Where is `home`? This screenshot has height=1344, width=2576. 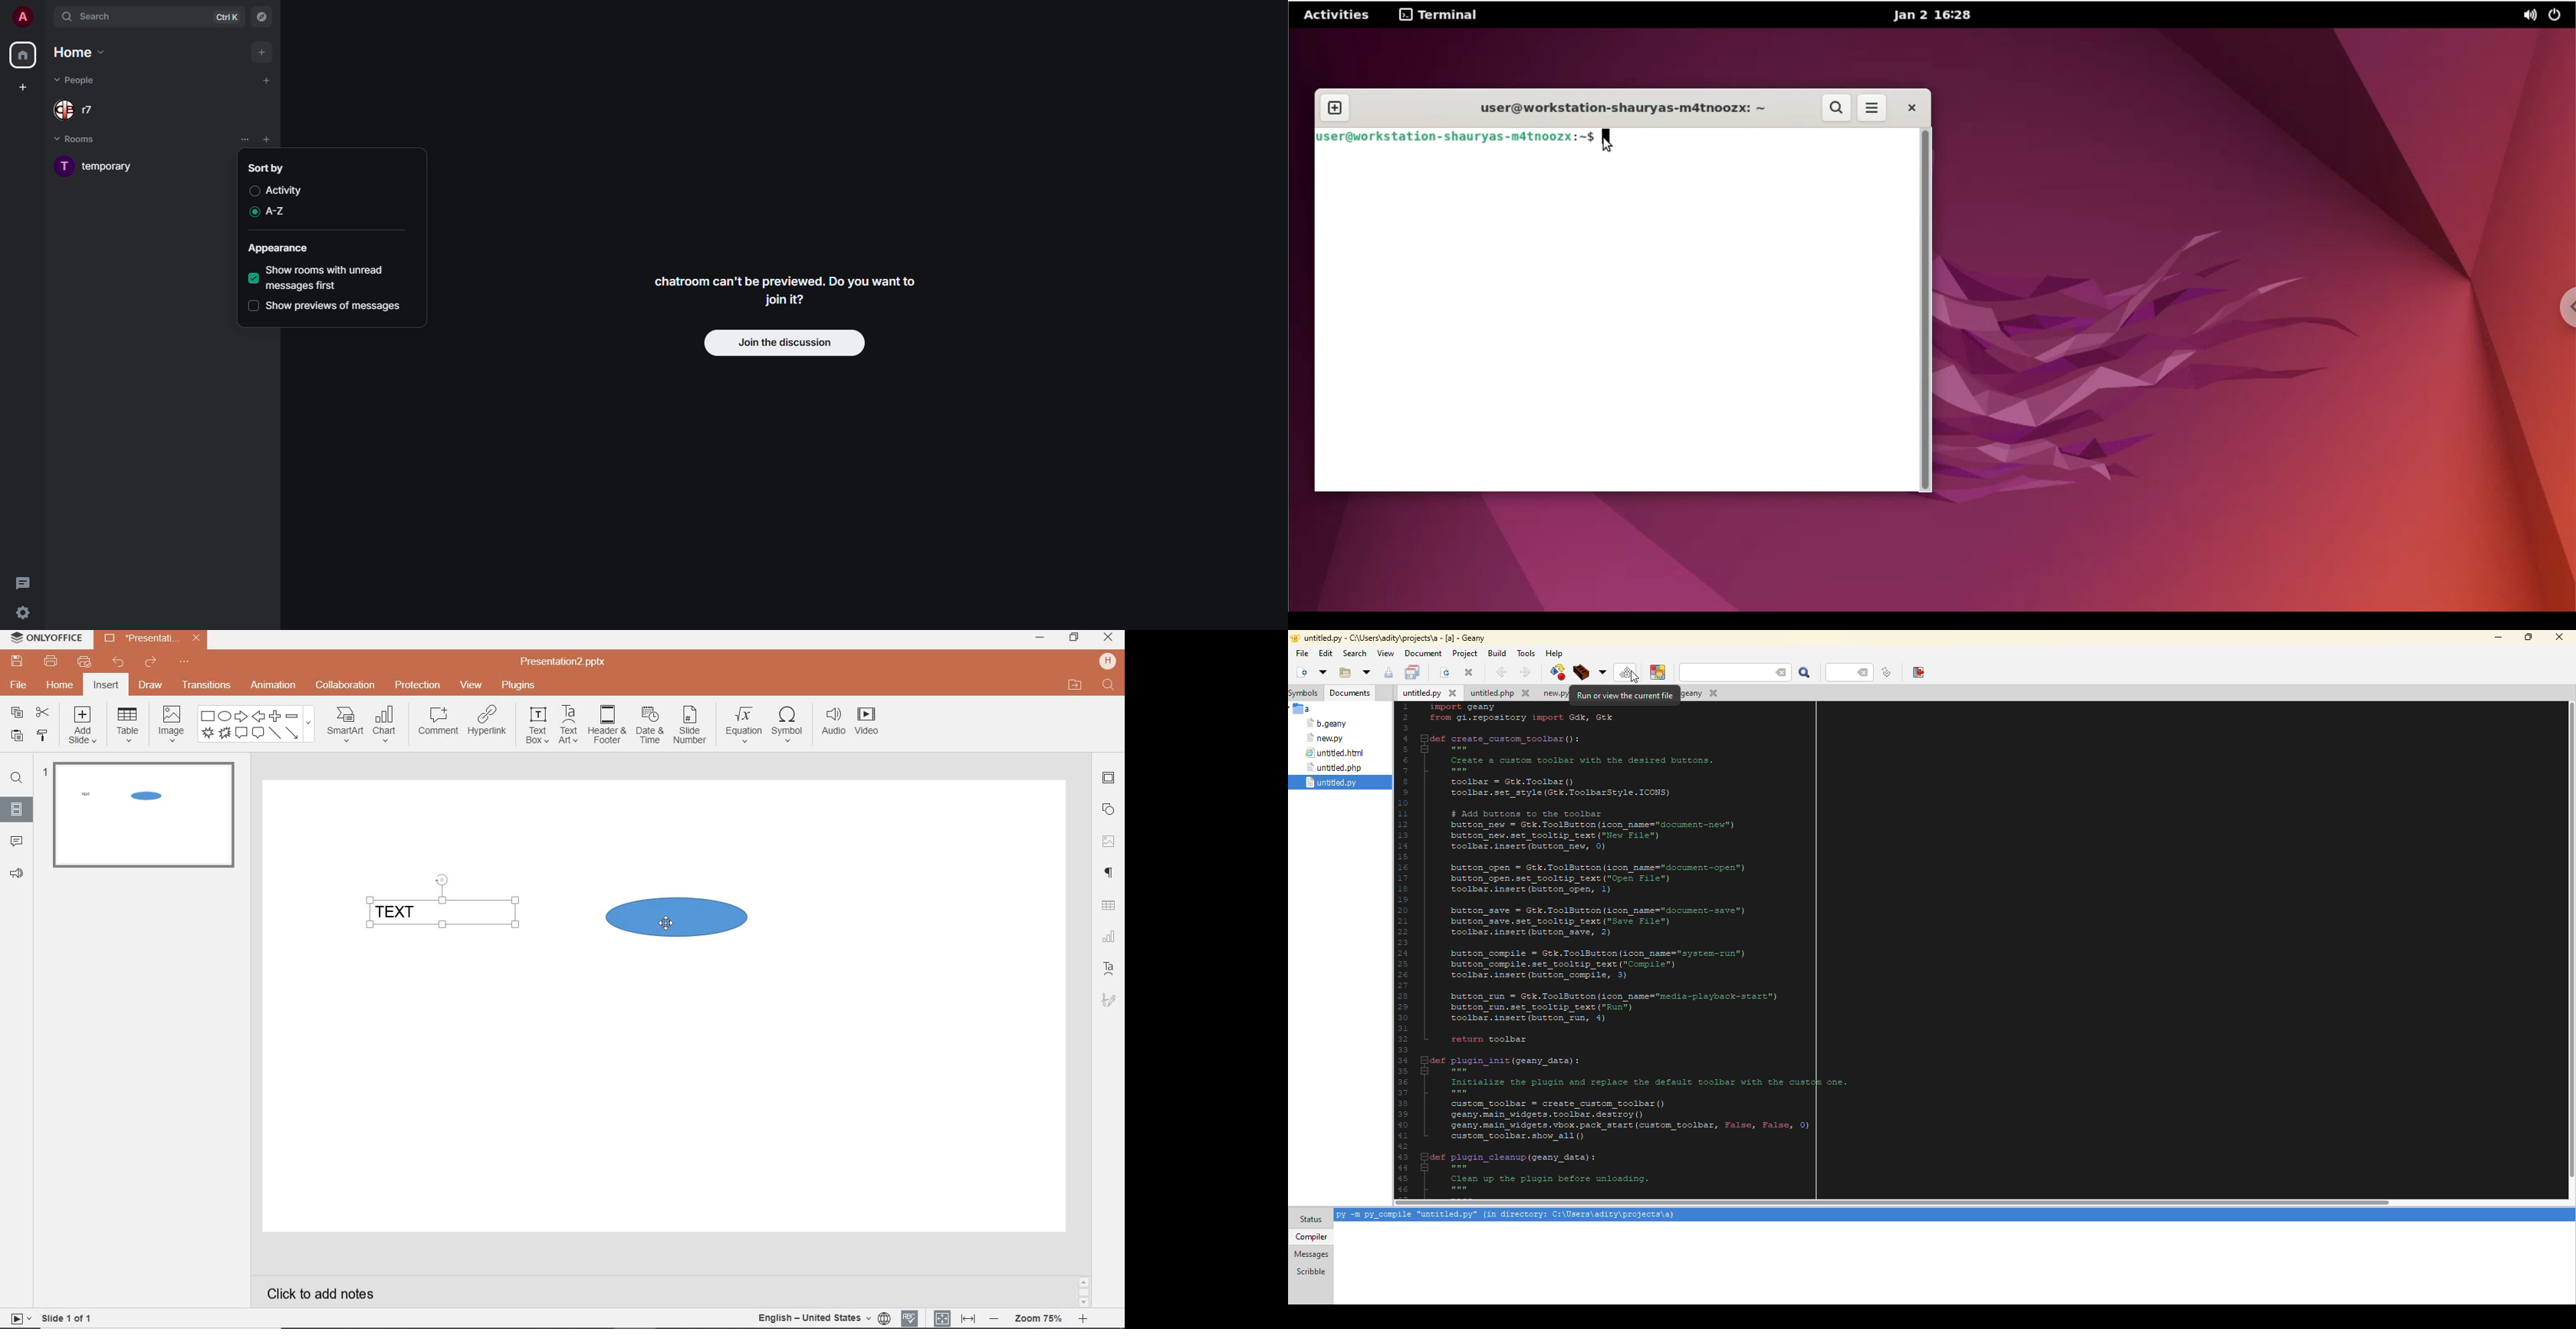
home is located at coordinates (23, 56).